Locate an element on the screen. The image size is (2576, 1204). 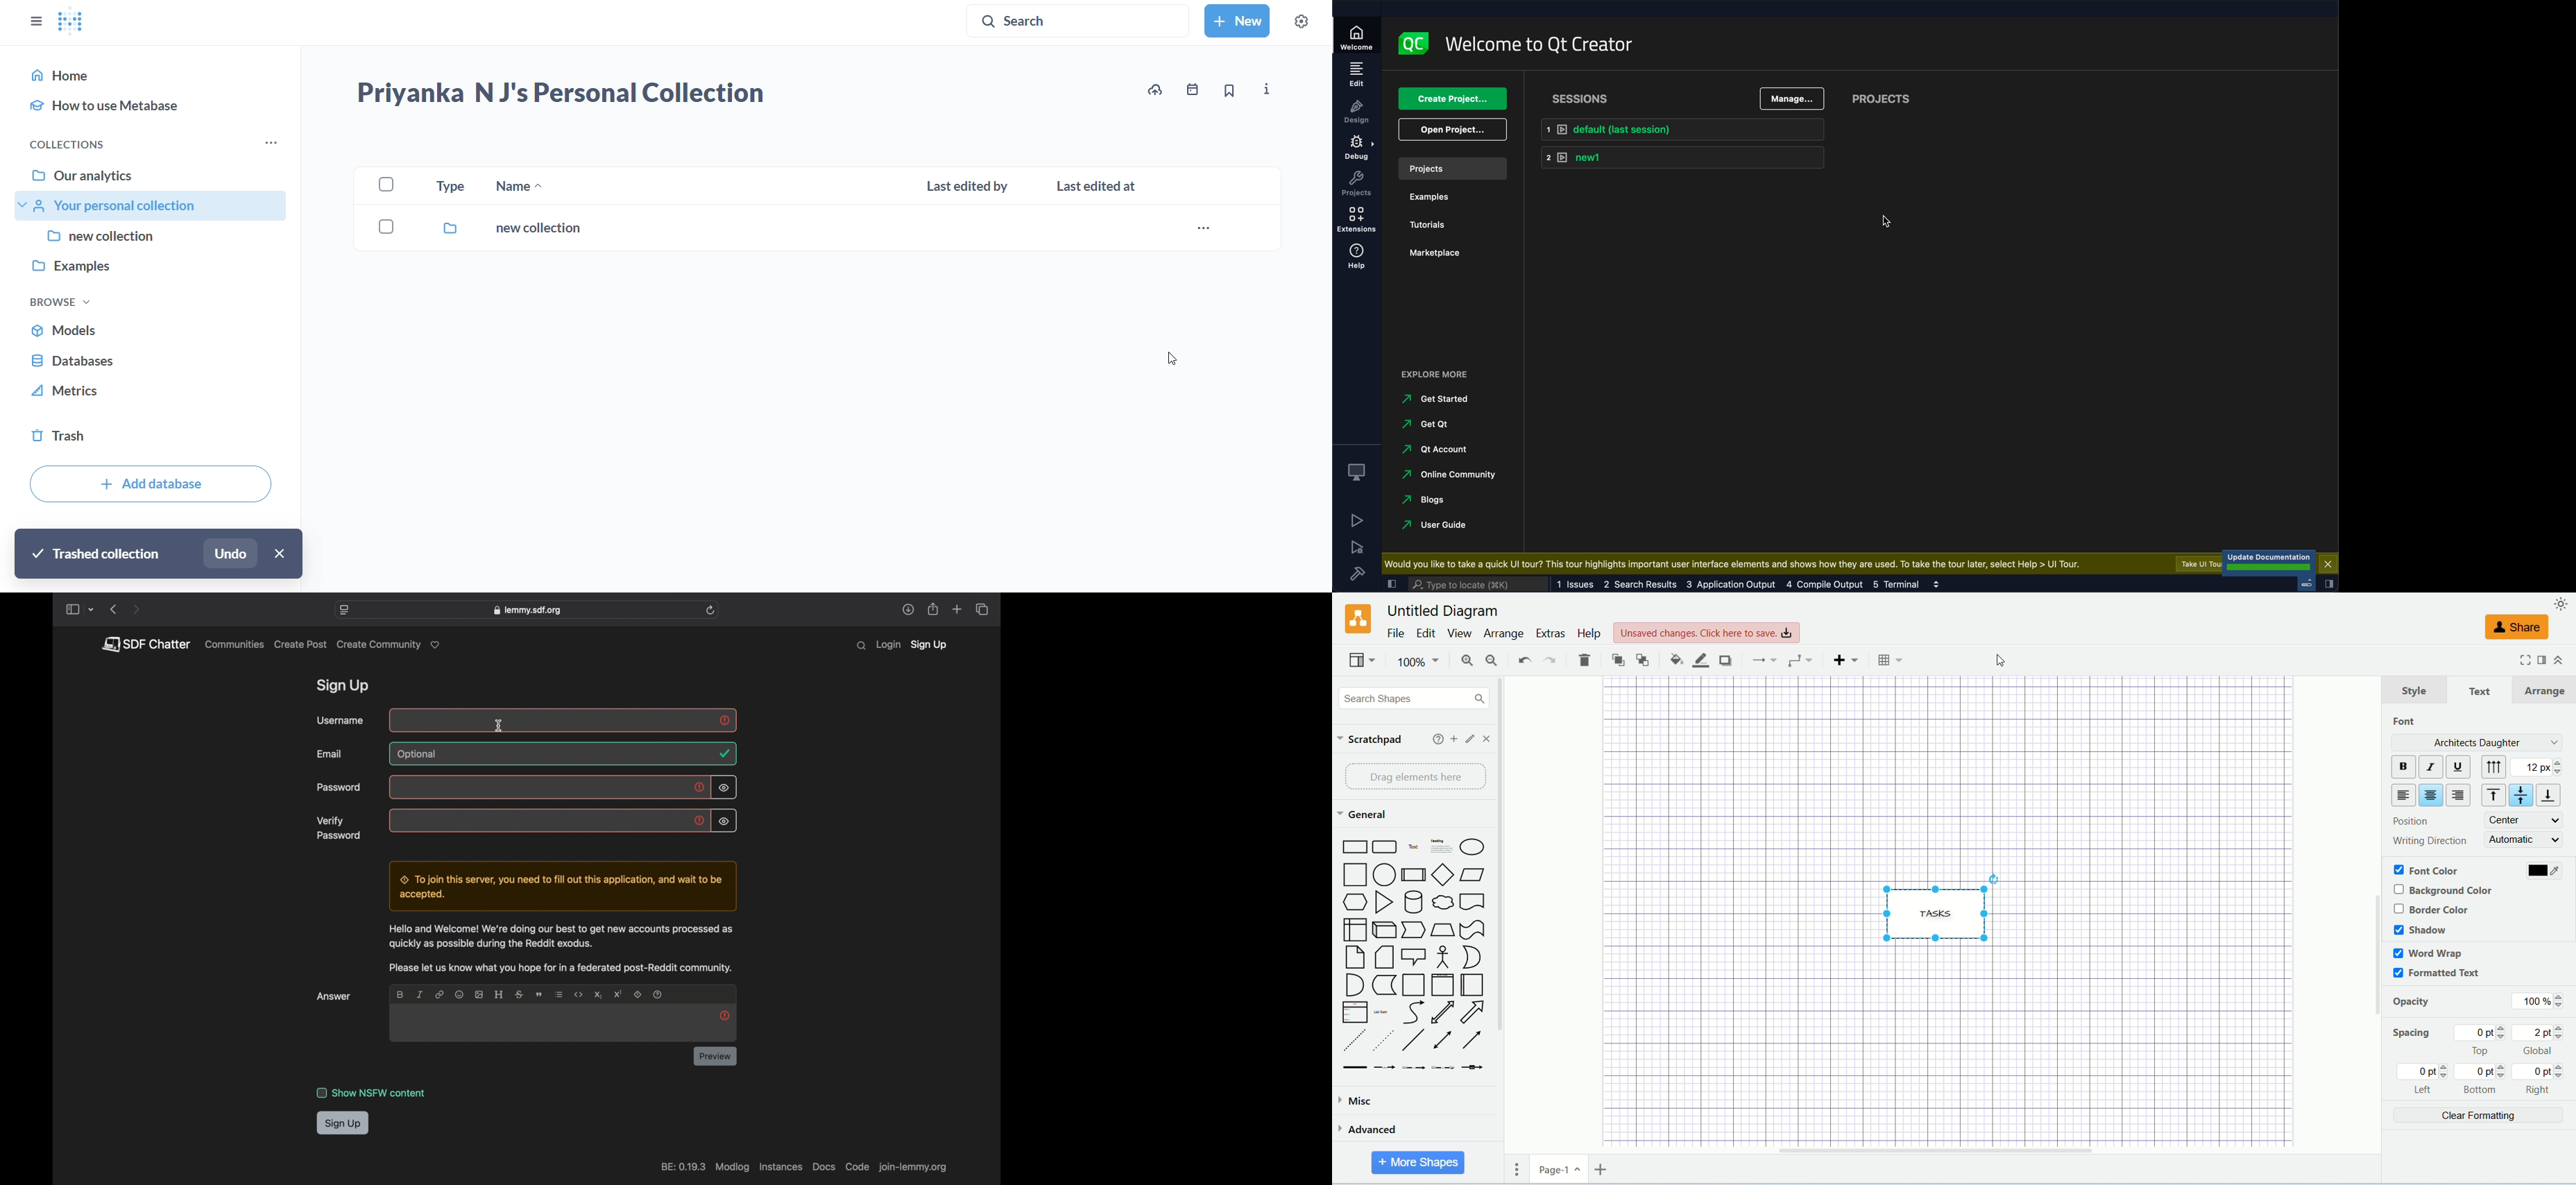
bookmark is located at coordinates (1232, 91).